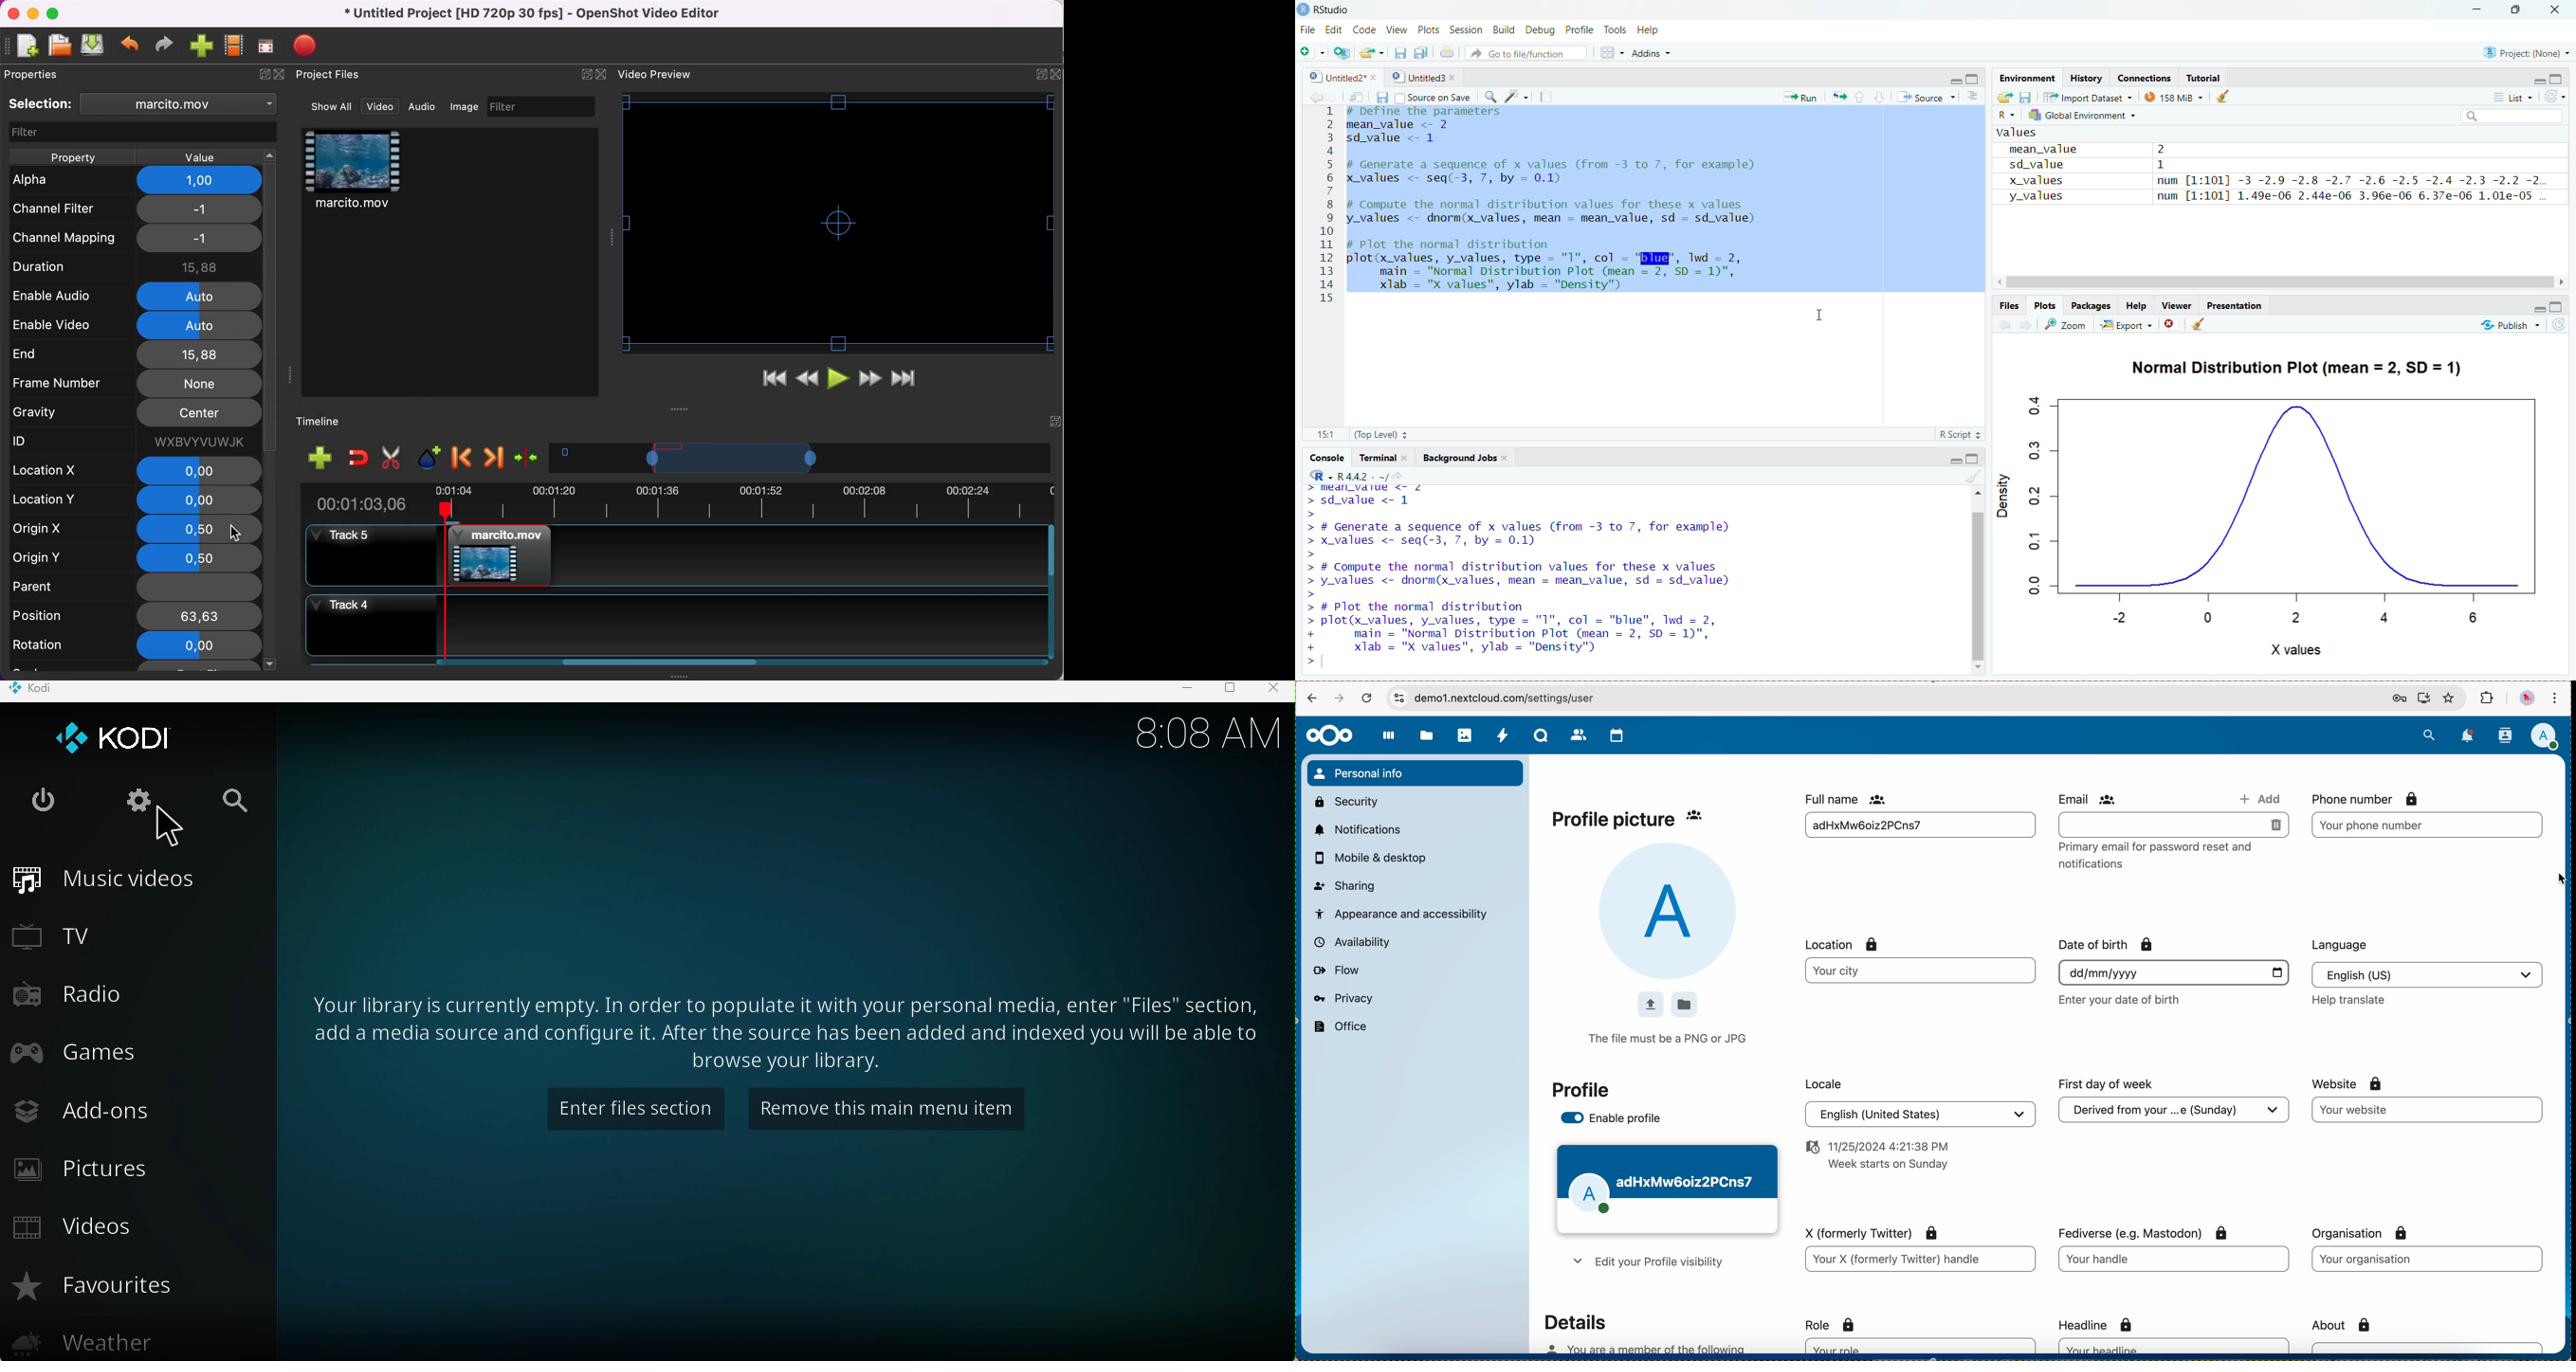 The width and height of the screenshot is (2576, 1372). What do you see at coordinates (1489, 96) in the screenshot?
I see `find replace` at bounding box center [1489, 96].